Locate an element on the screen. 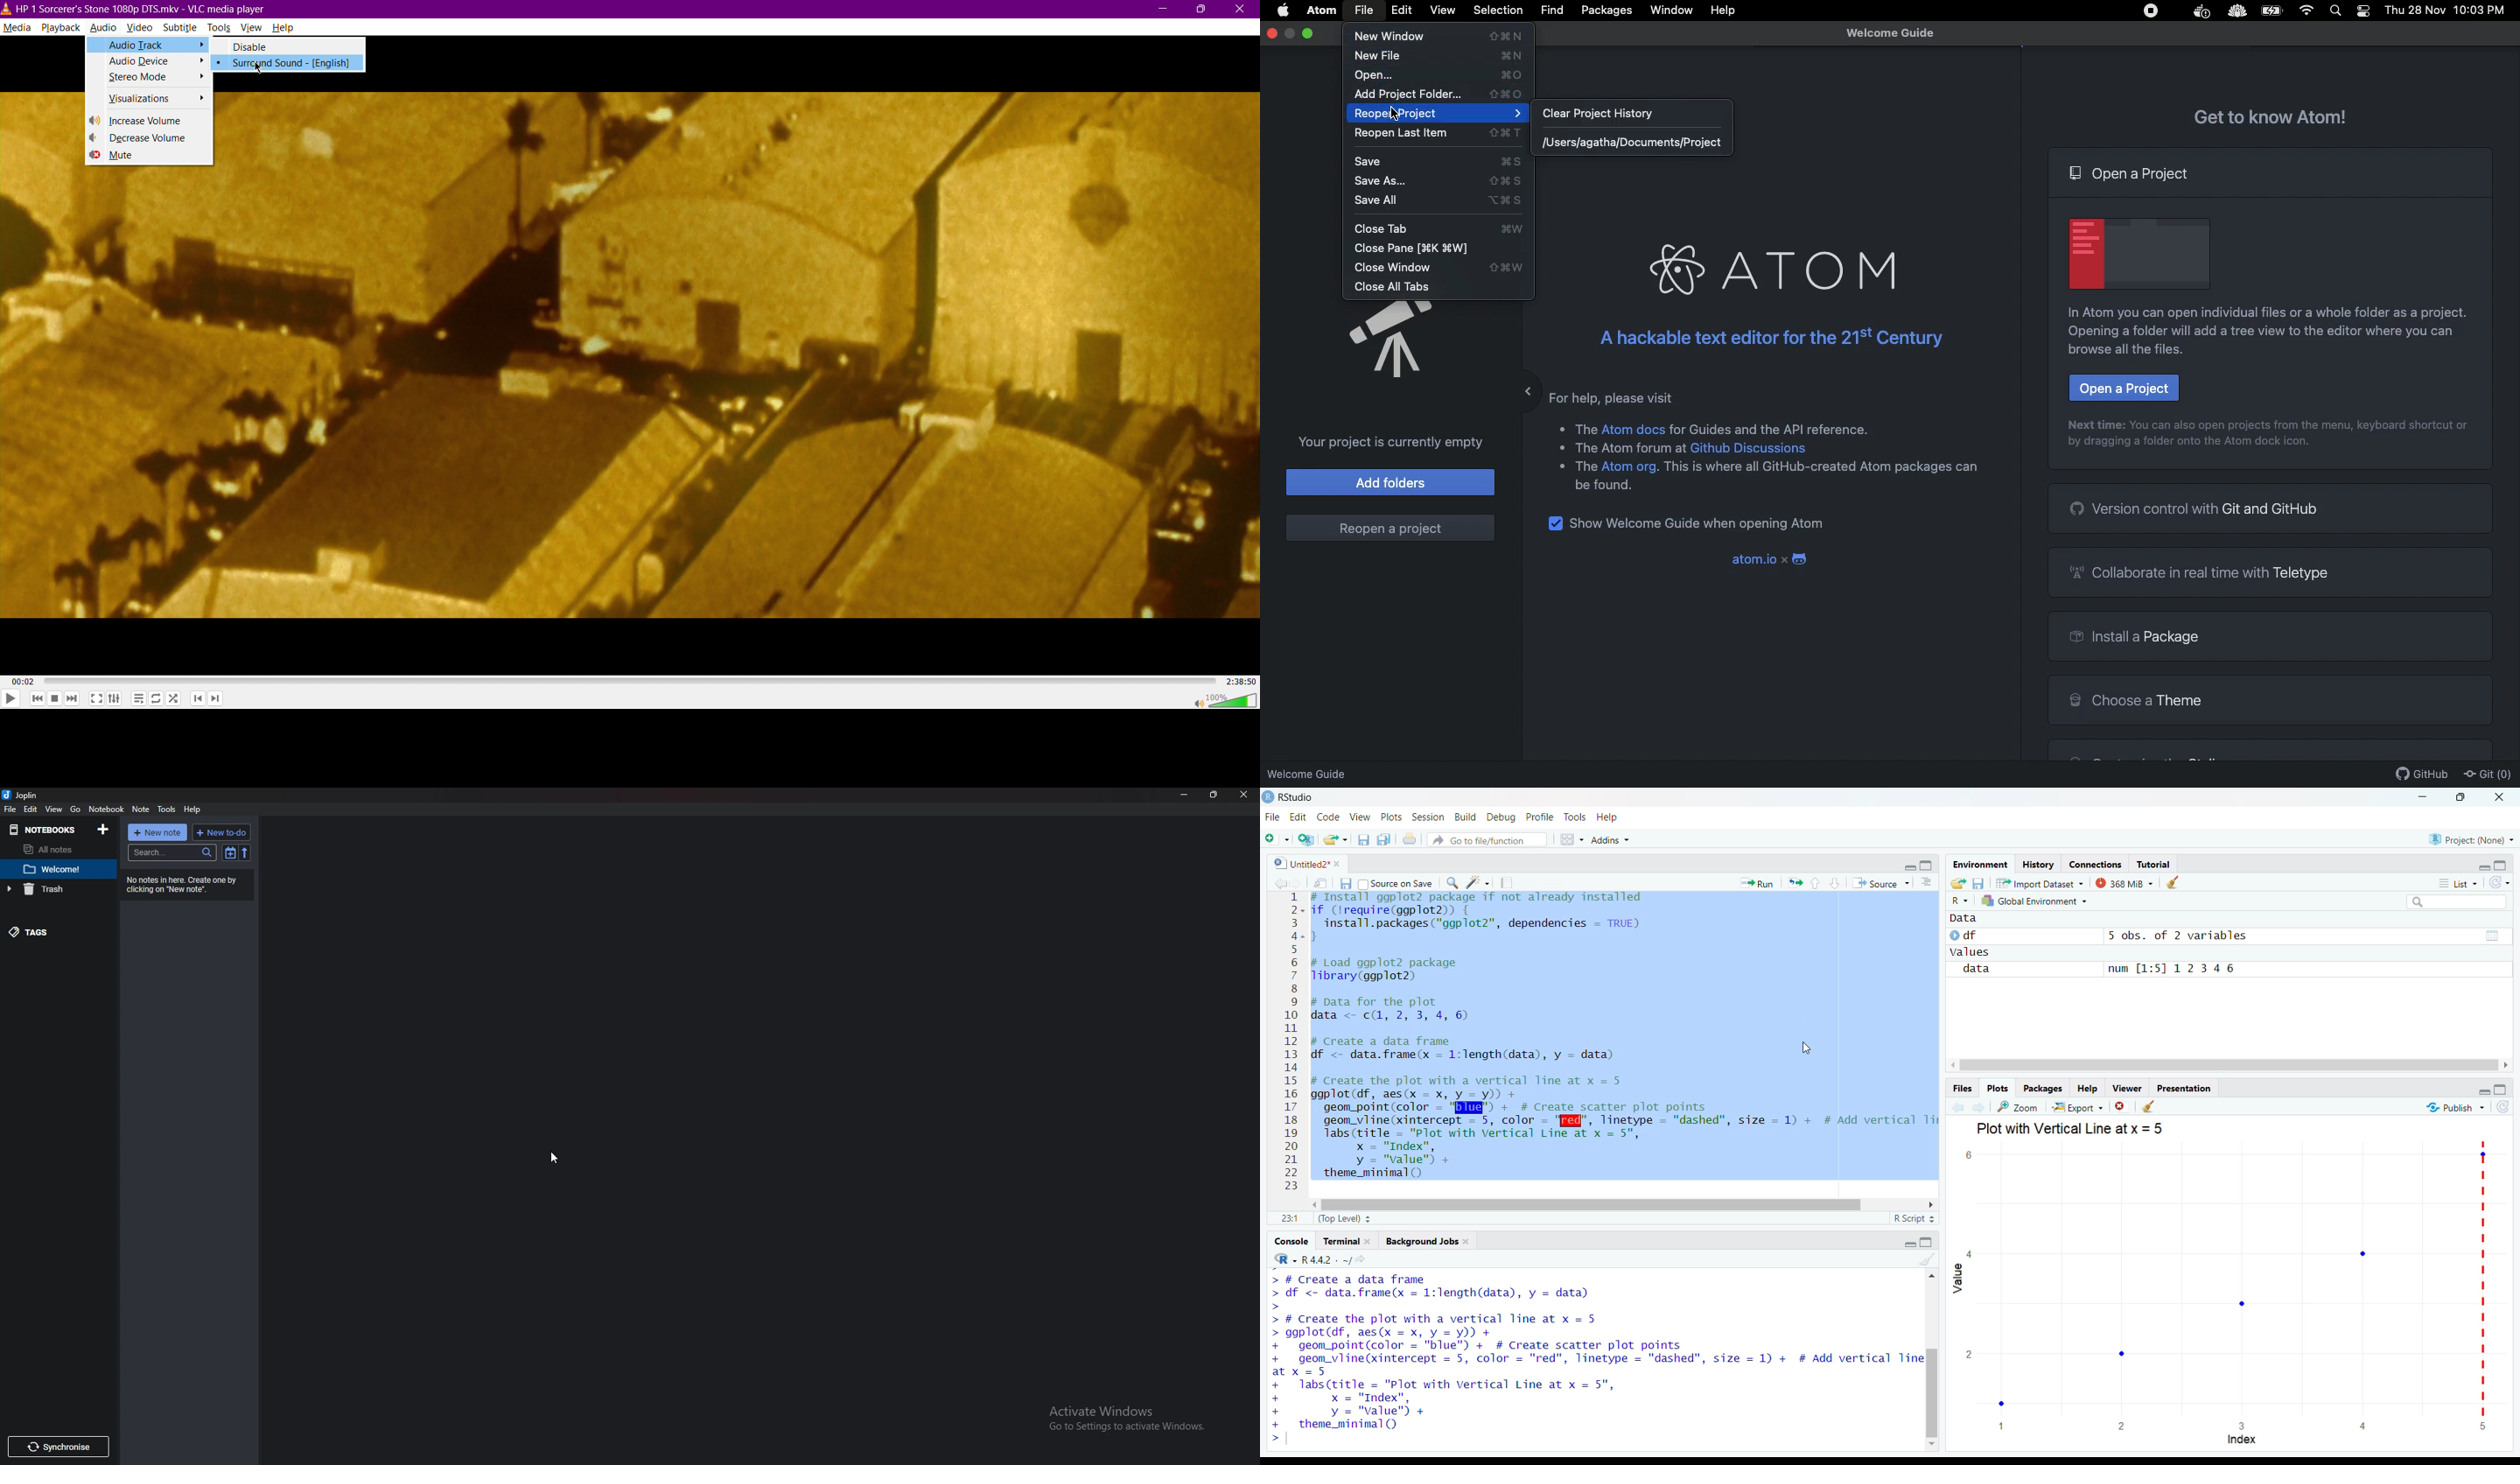  maximise is located at coordinates (2502, 864).